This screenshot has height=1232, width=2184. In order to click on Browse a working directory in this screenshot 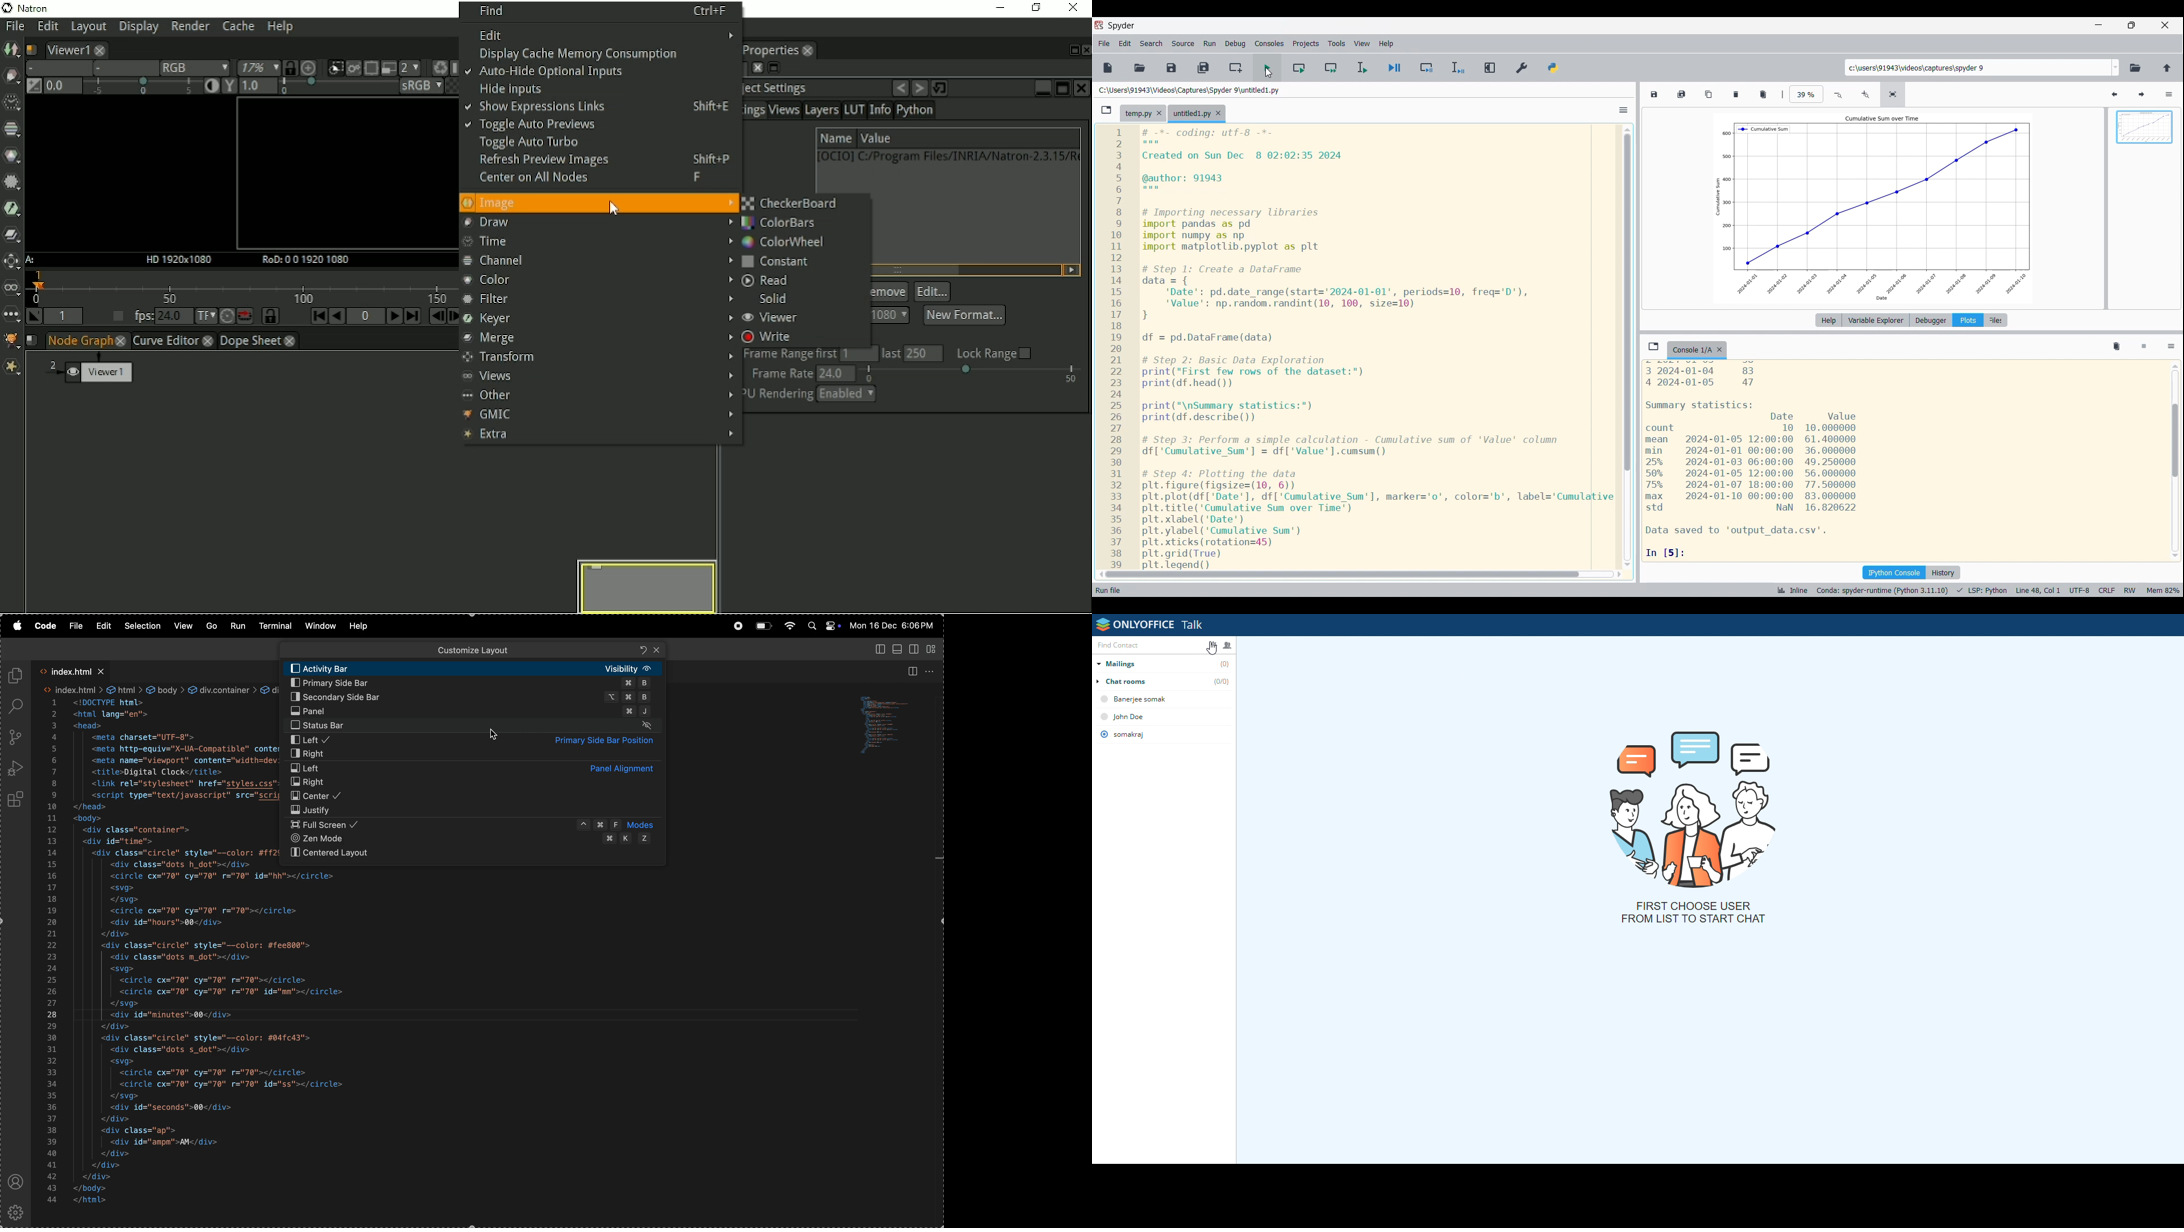, I will do `click(2136, 69)`.